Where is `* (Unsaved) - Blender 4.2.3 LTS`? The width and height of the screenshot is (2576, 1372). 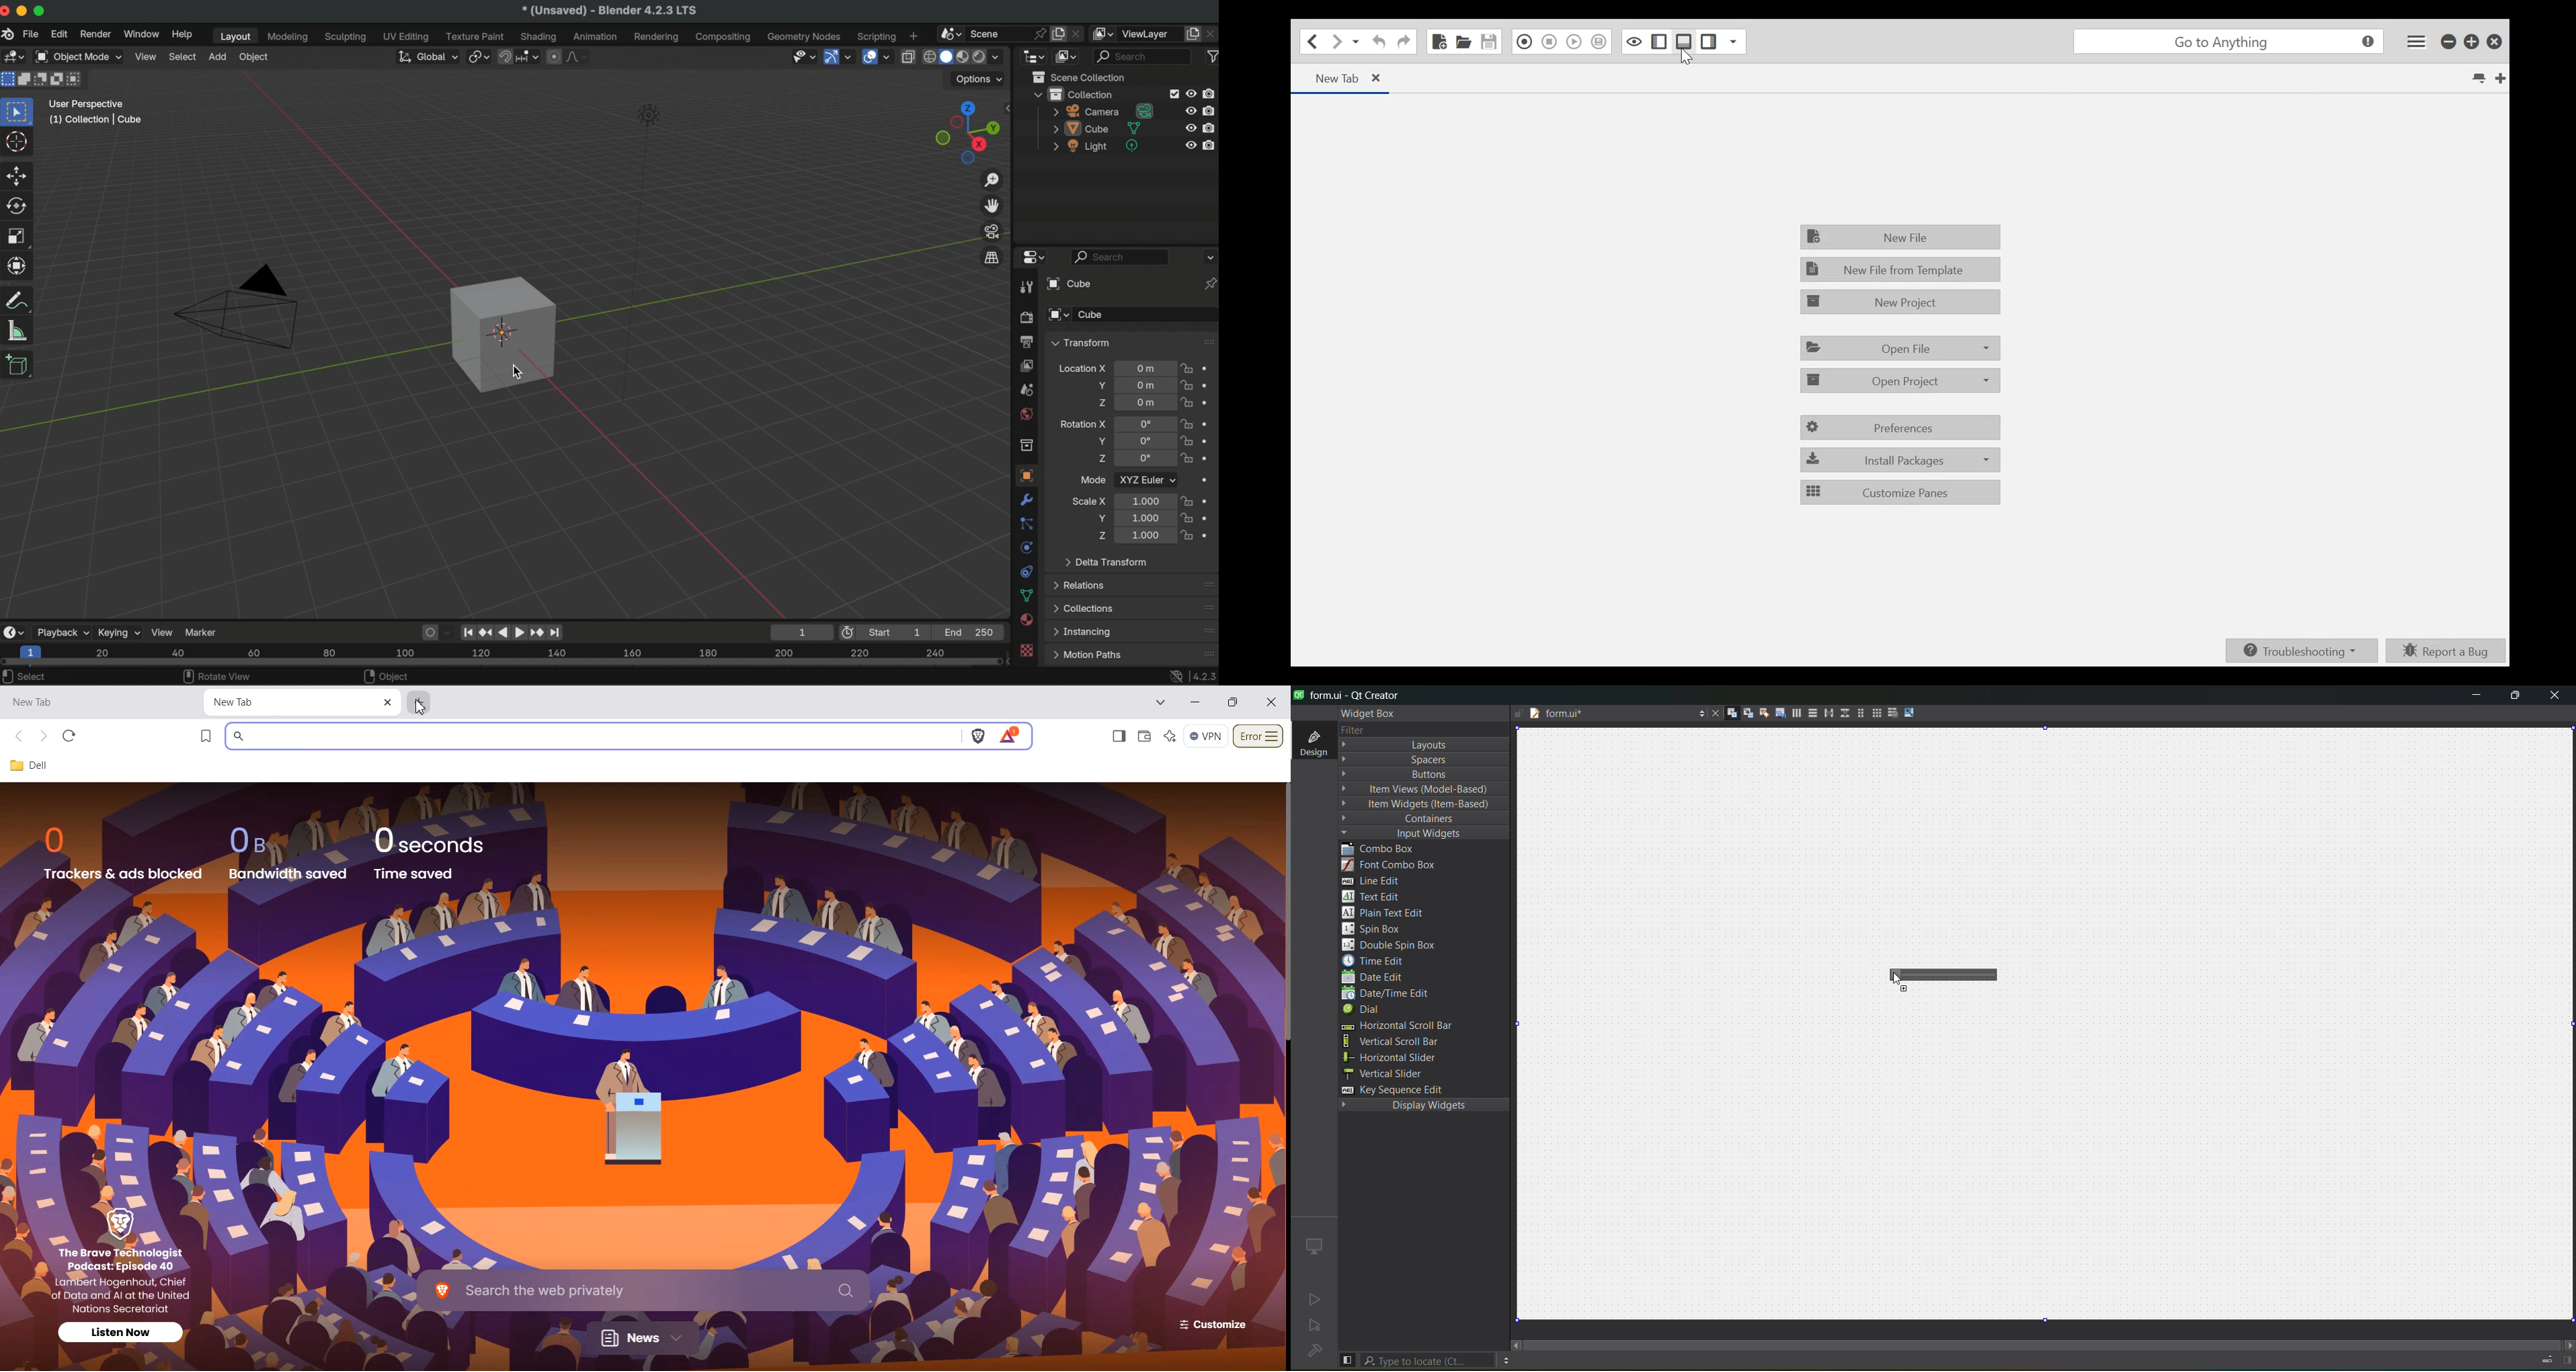 * (Unsaved) - Blender 4.2.3 LTS is located at coordinates (609, 11).